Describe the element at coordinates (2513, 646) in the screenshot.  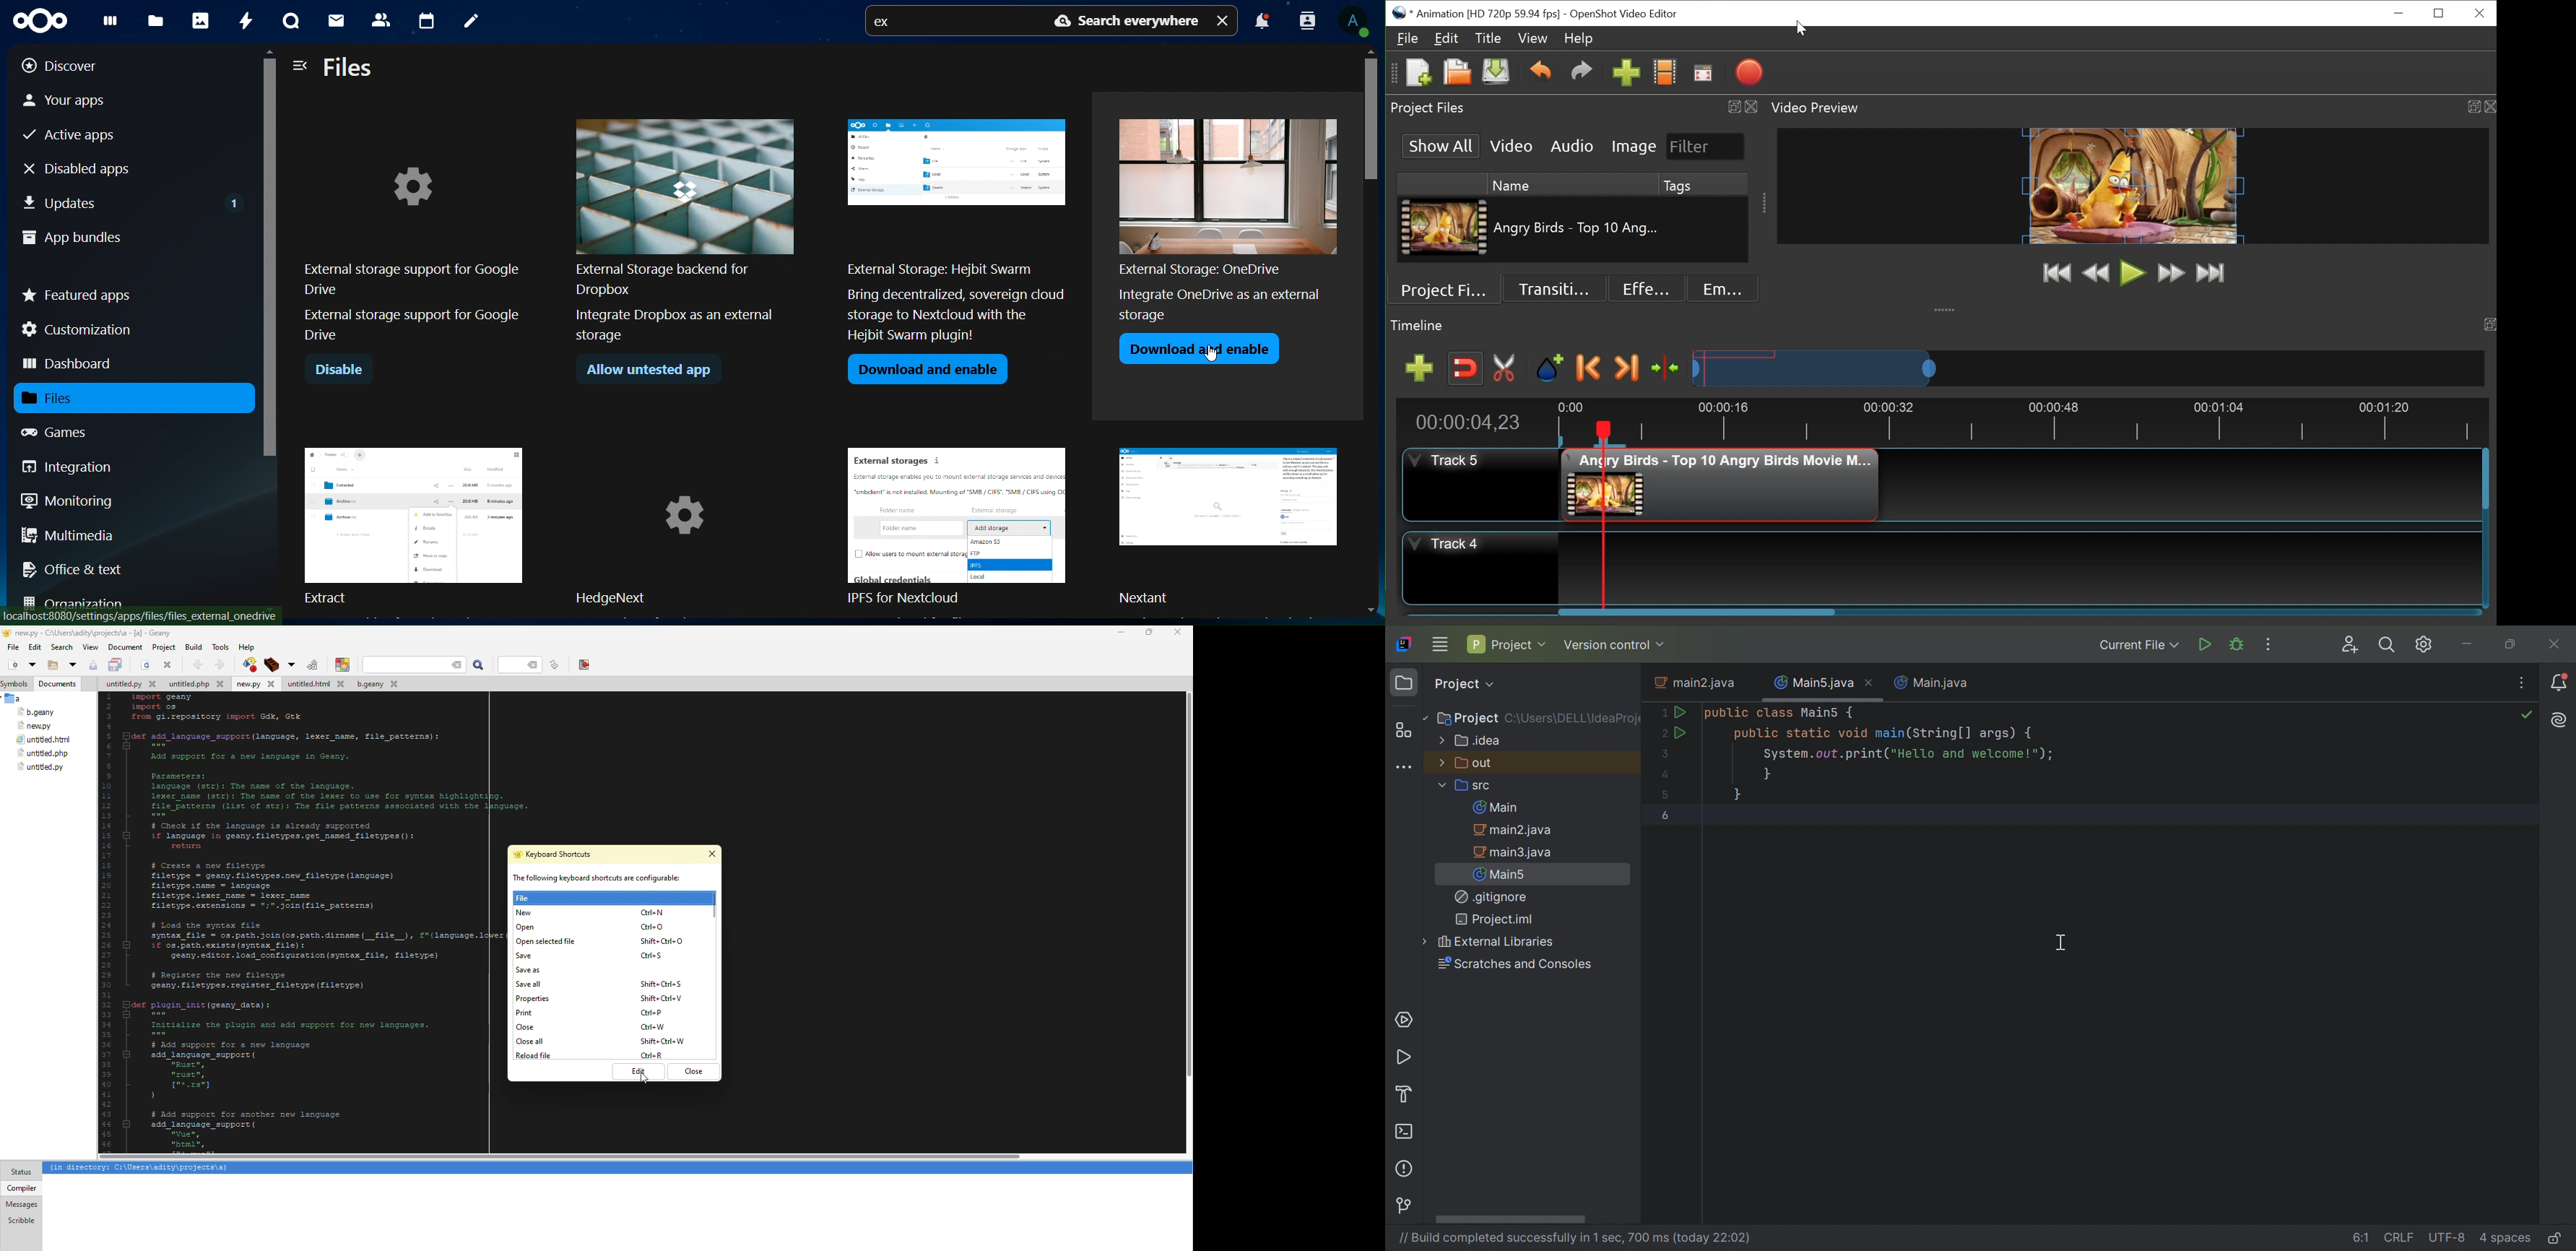
I see `Restore down` at that location.